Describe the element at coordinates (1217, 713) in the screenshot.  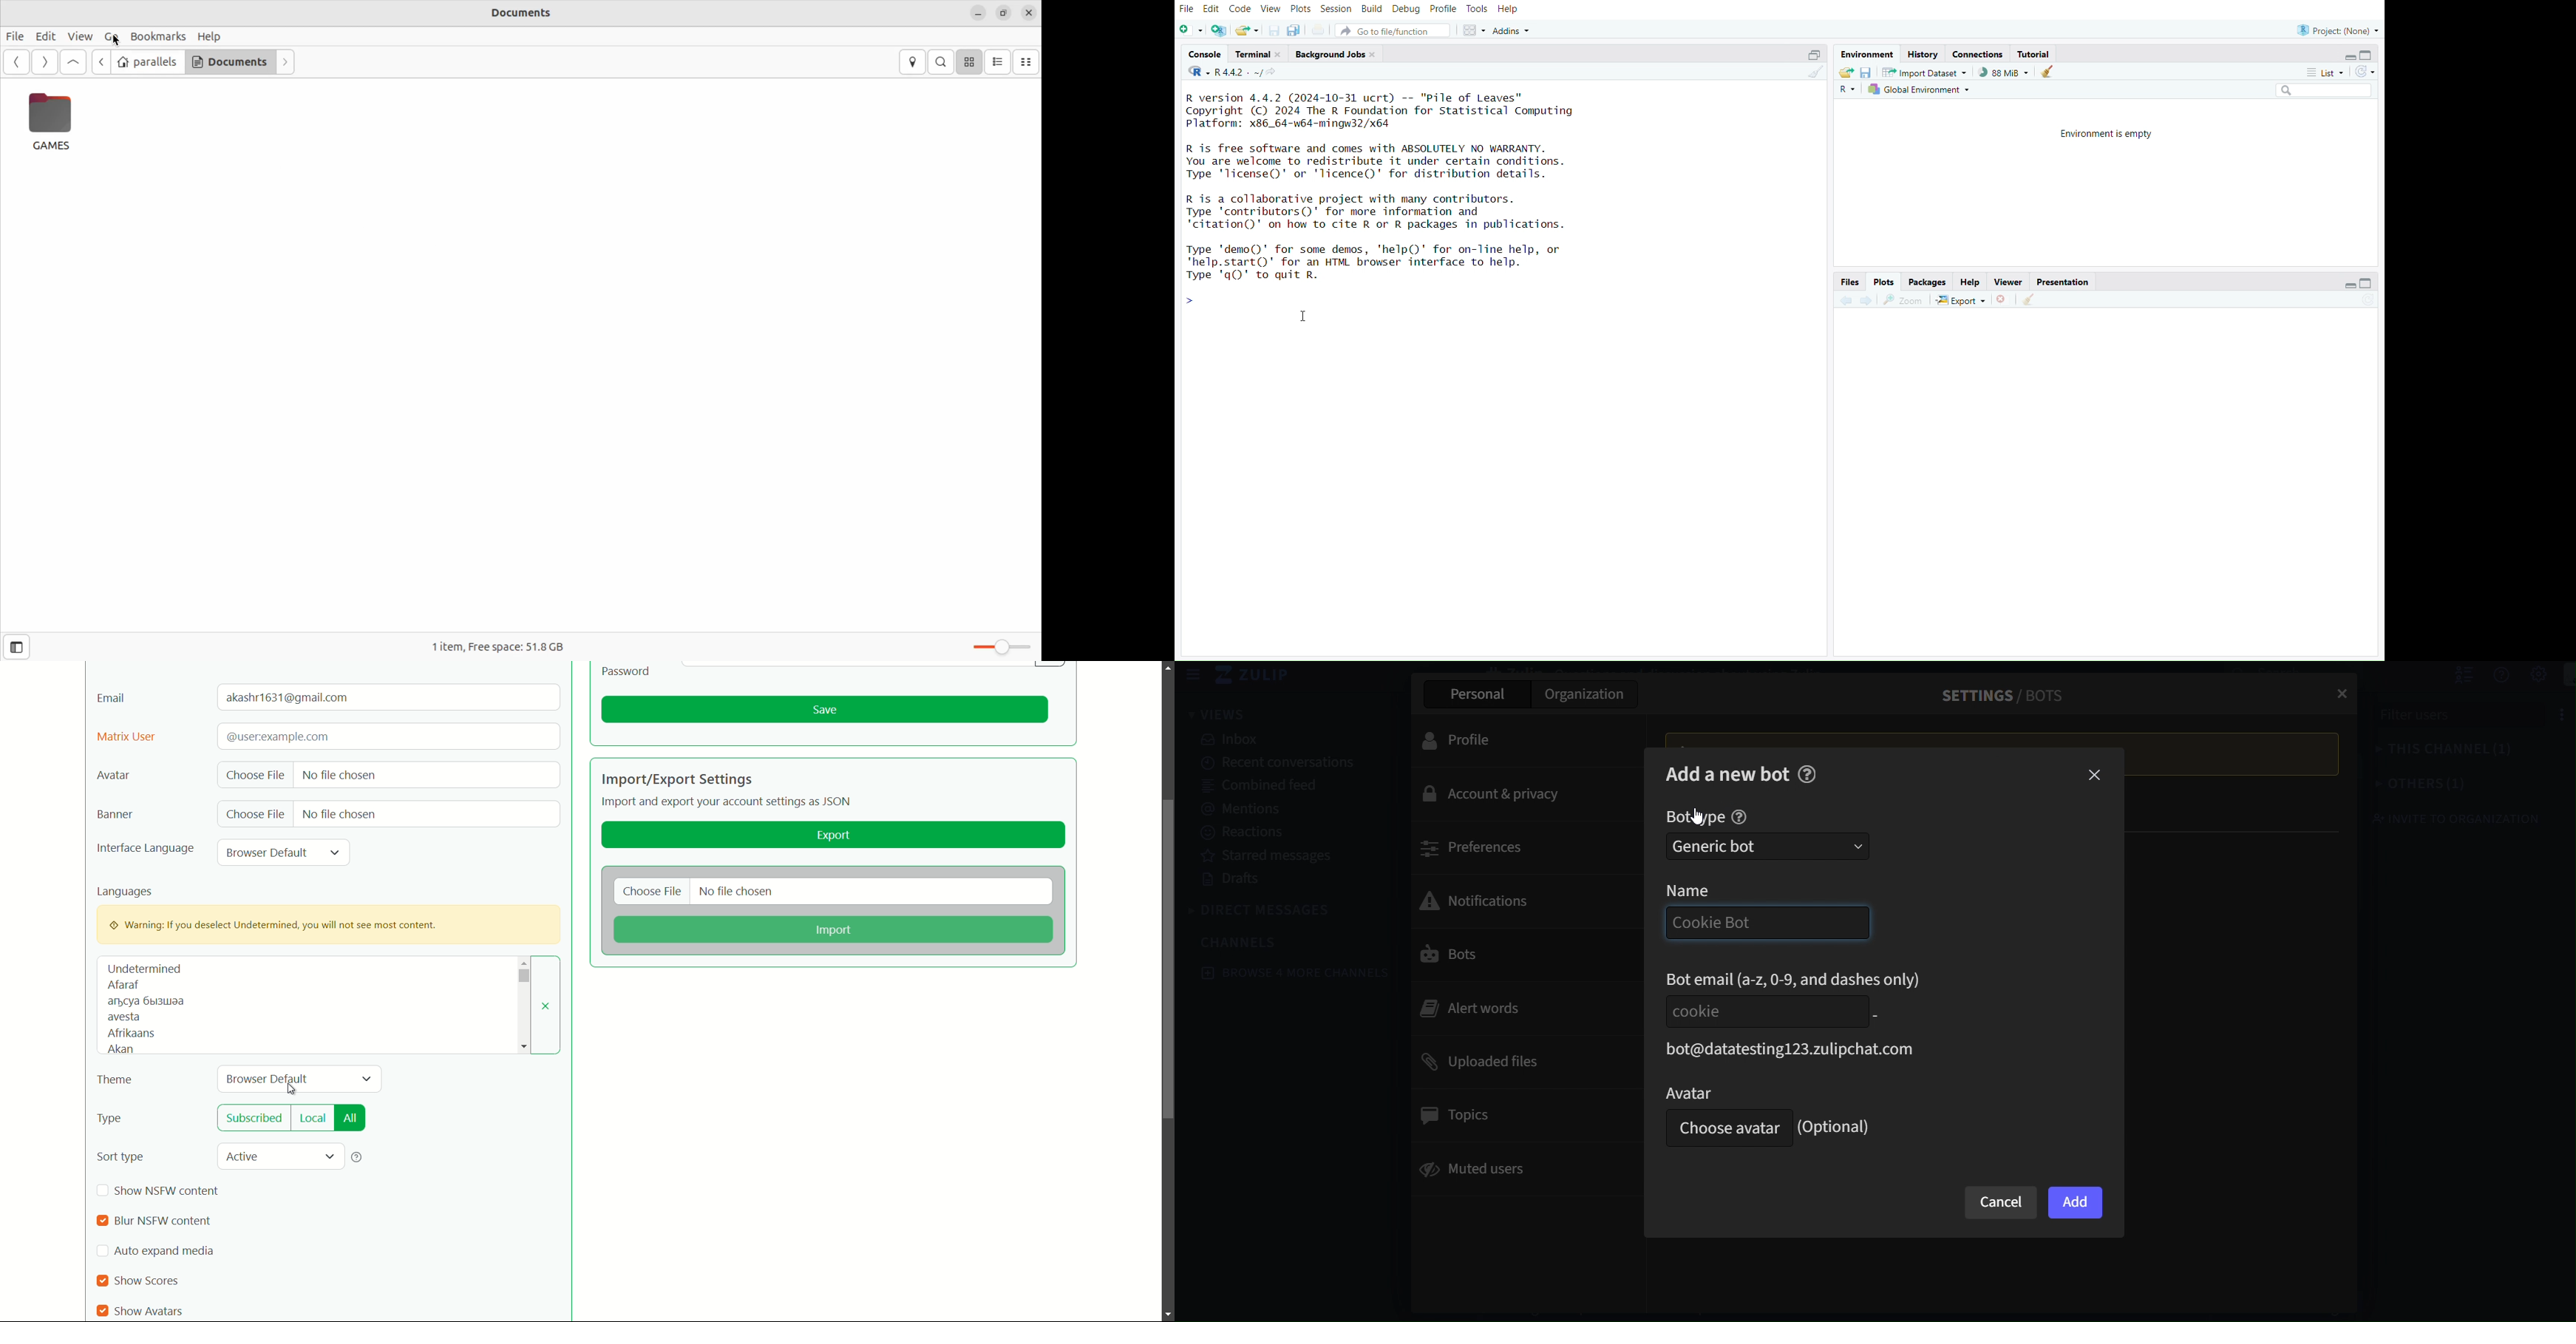
I see `view` at that location.